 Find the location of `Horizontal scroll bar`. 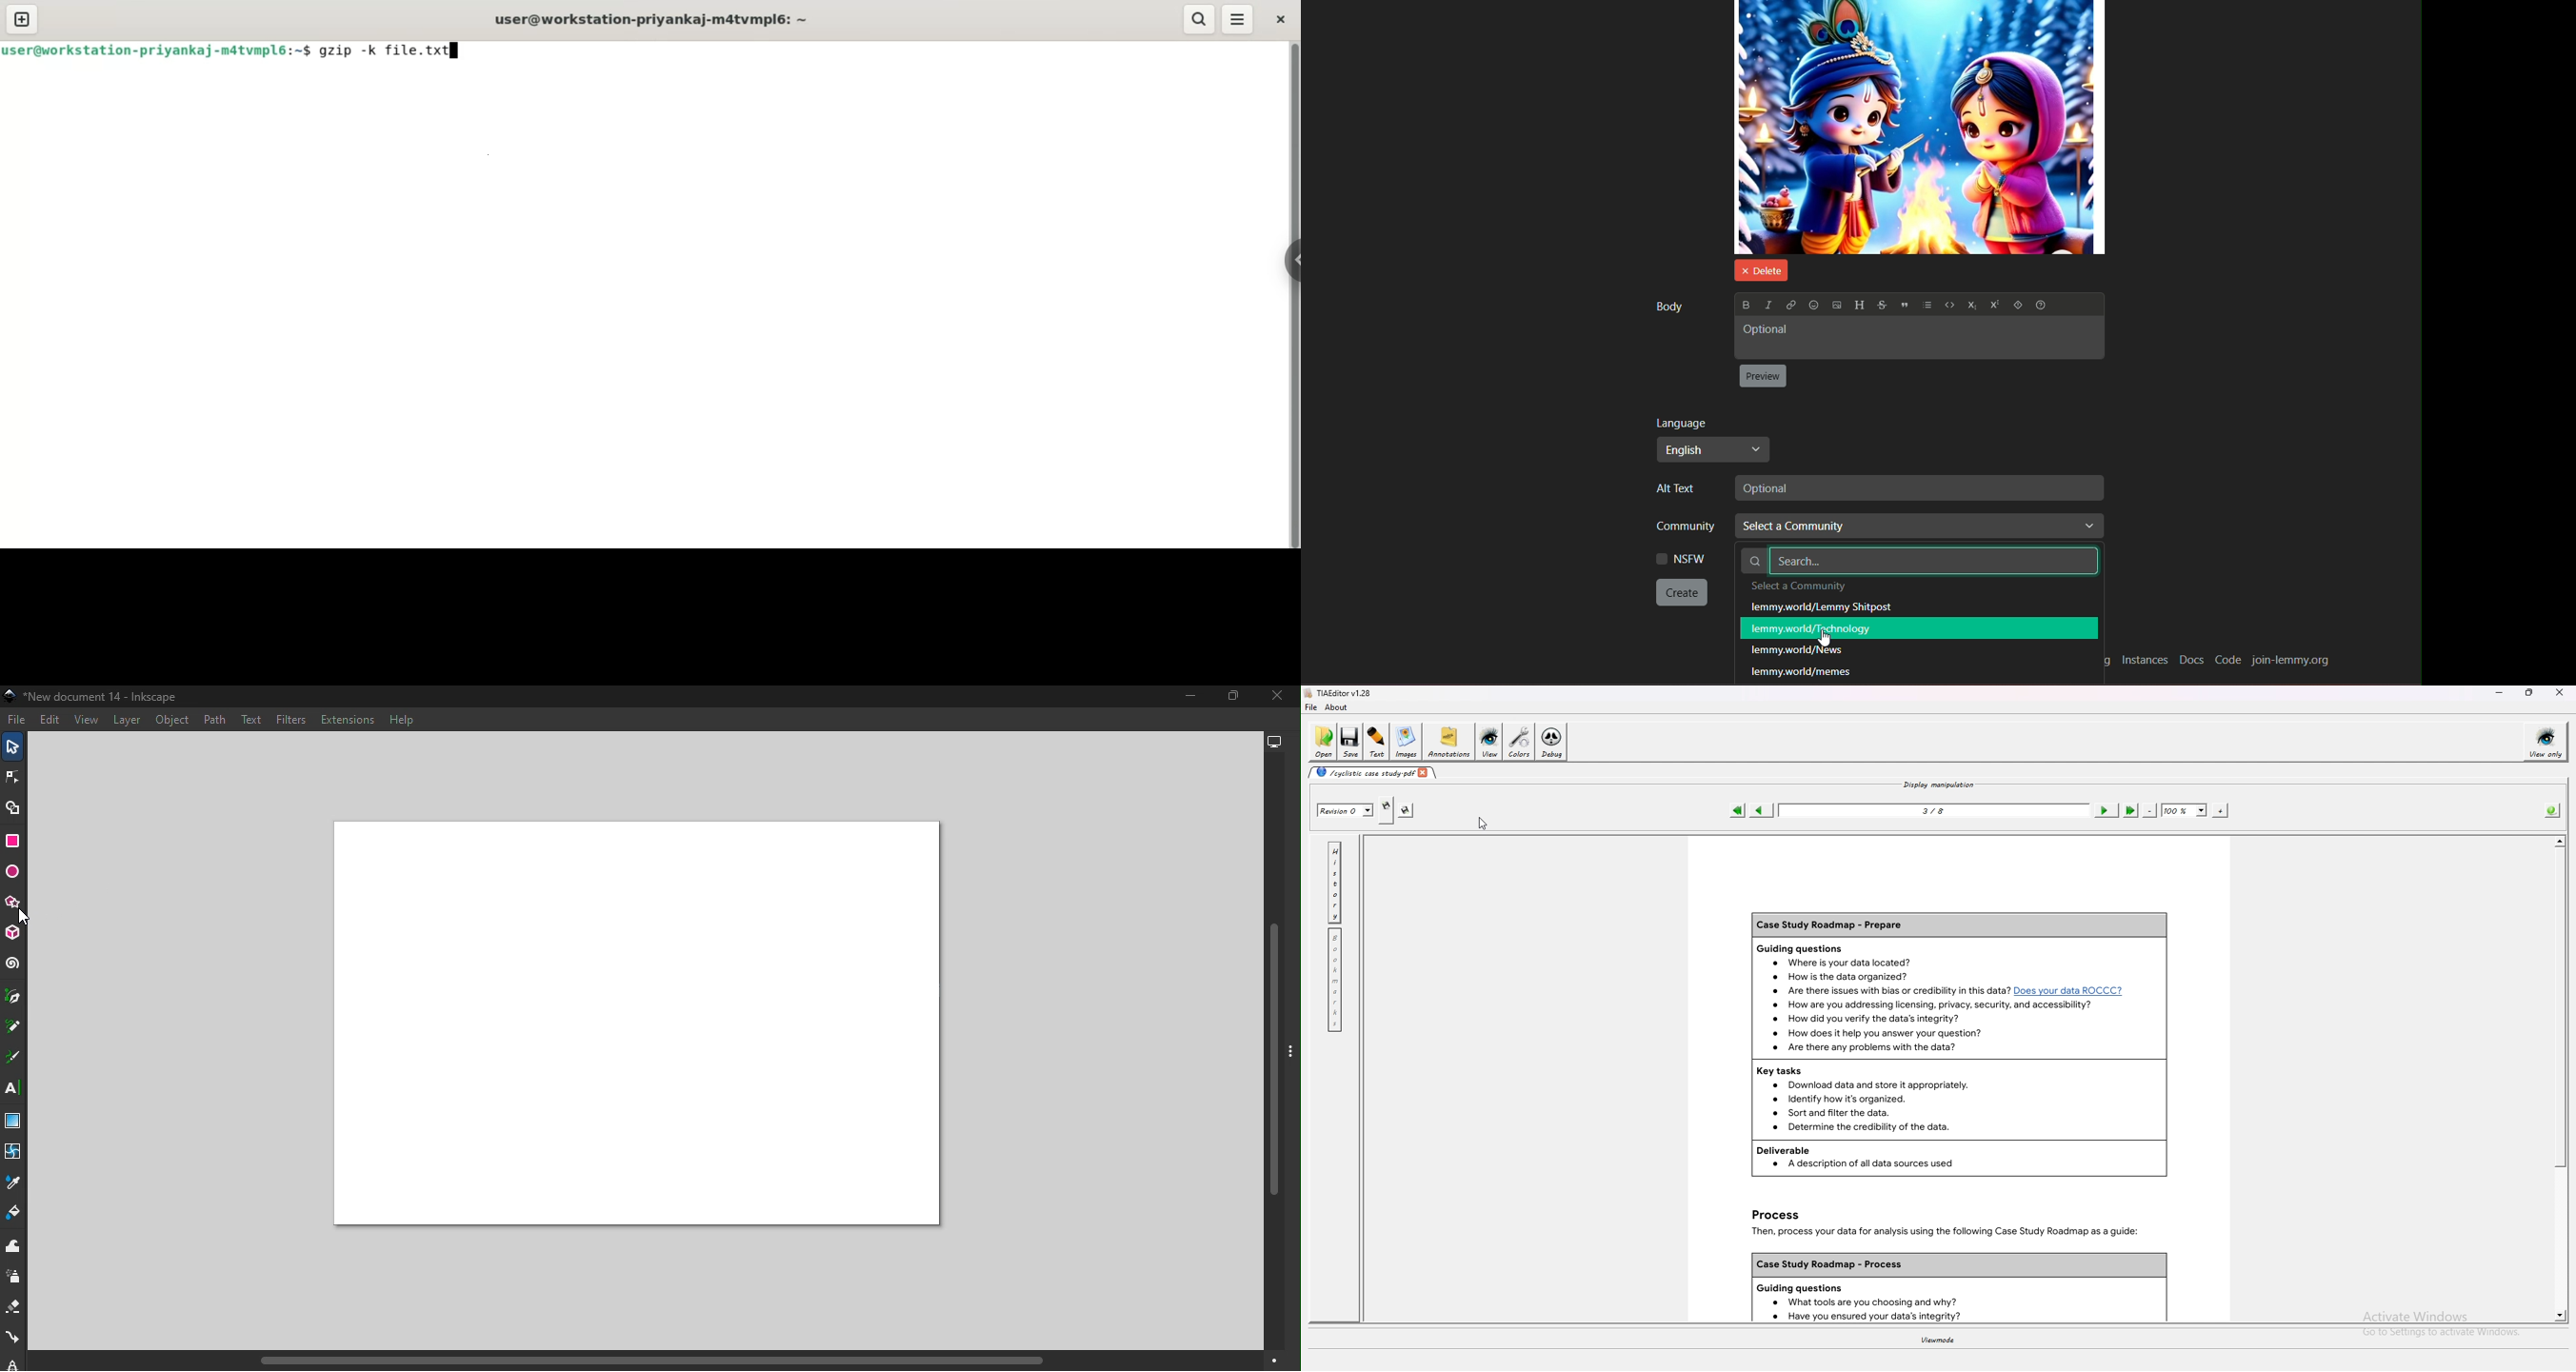

Horizontal scroll bar is located at coordinates (644, 1360).